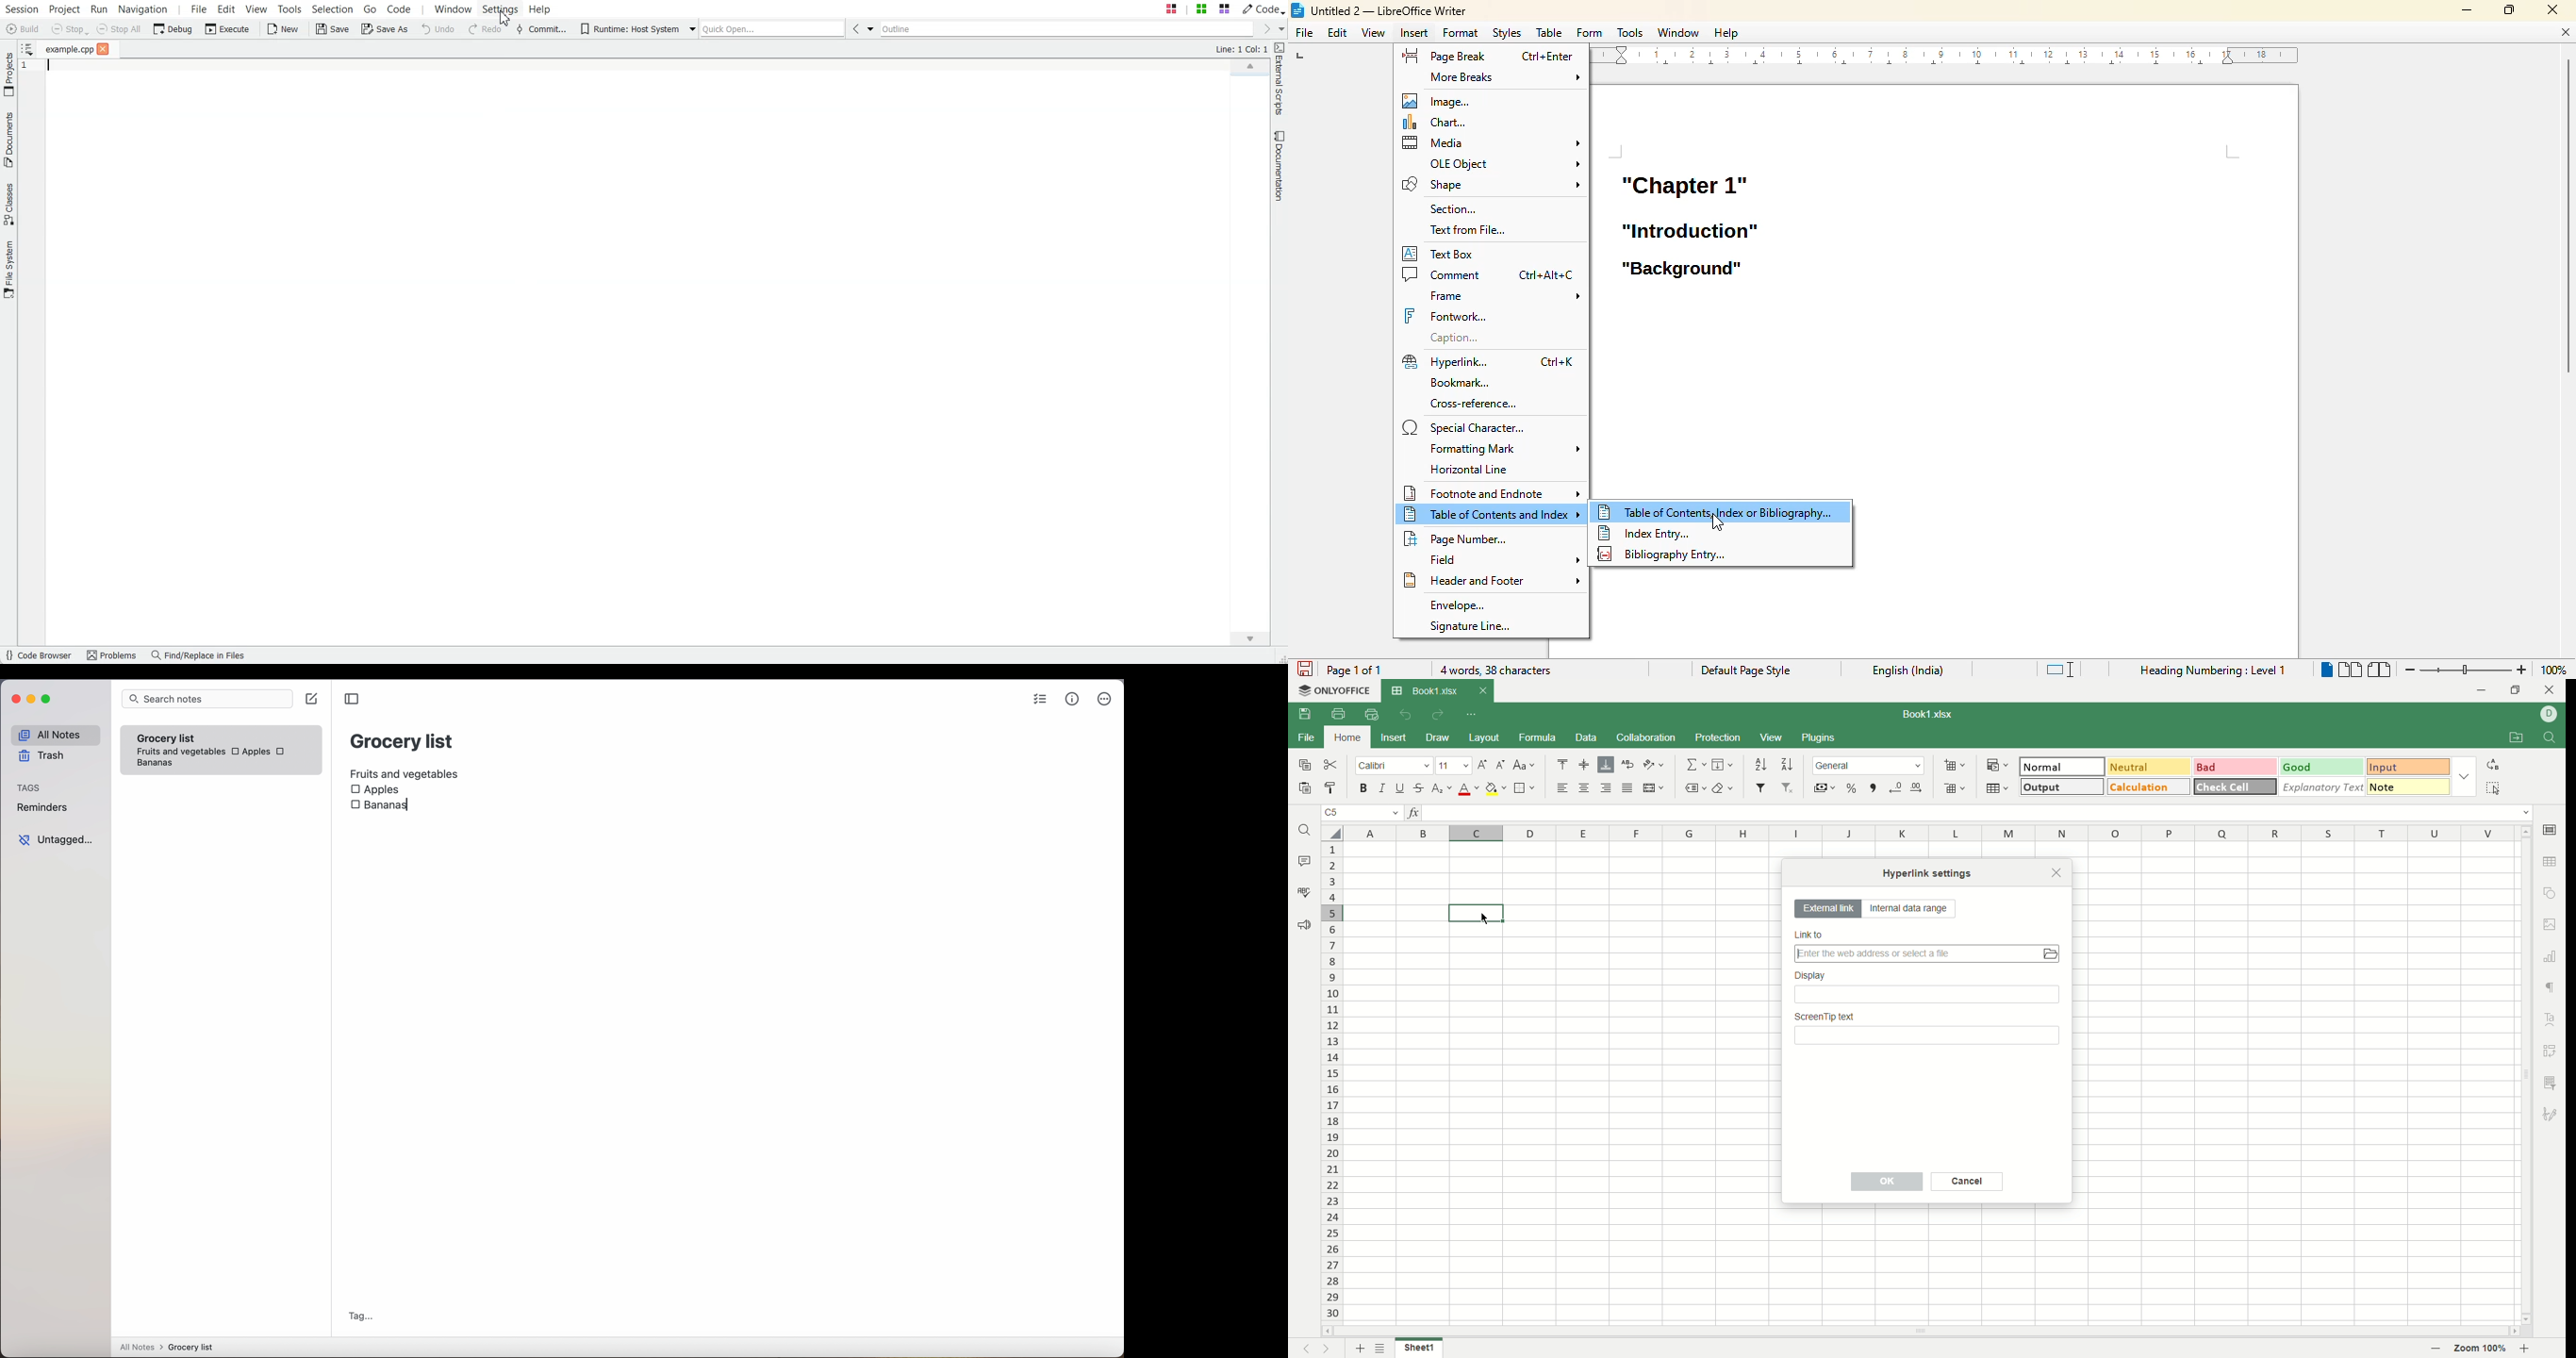 The width and height of the screenshot is (2576, 1372). I want to click on hyperlink settings, so click(1930, 873).